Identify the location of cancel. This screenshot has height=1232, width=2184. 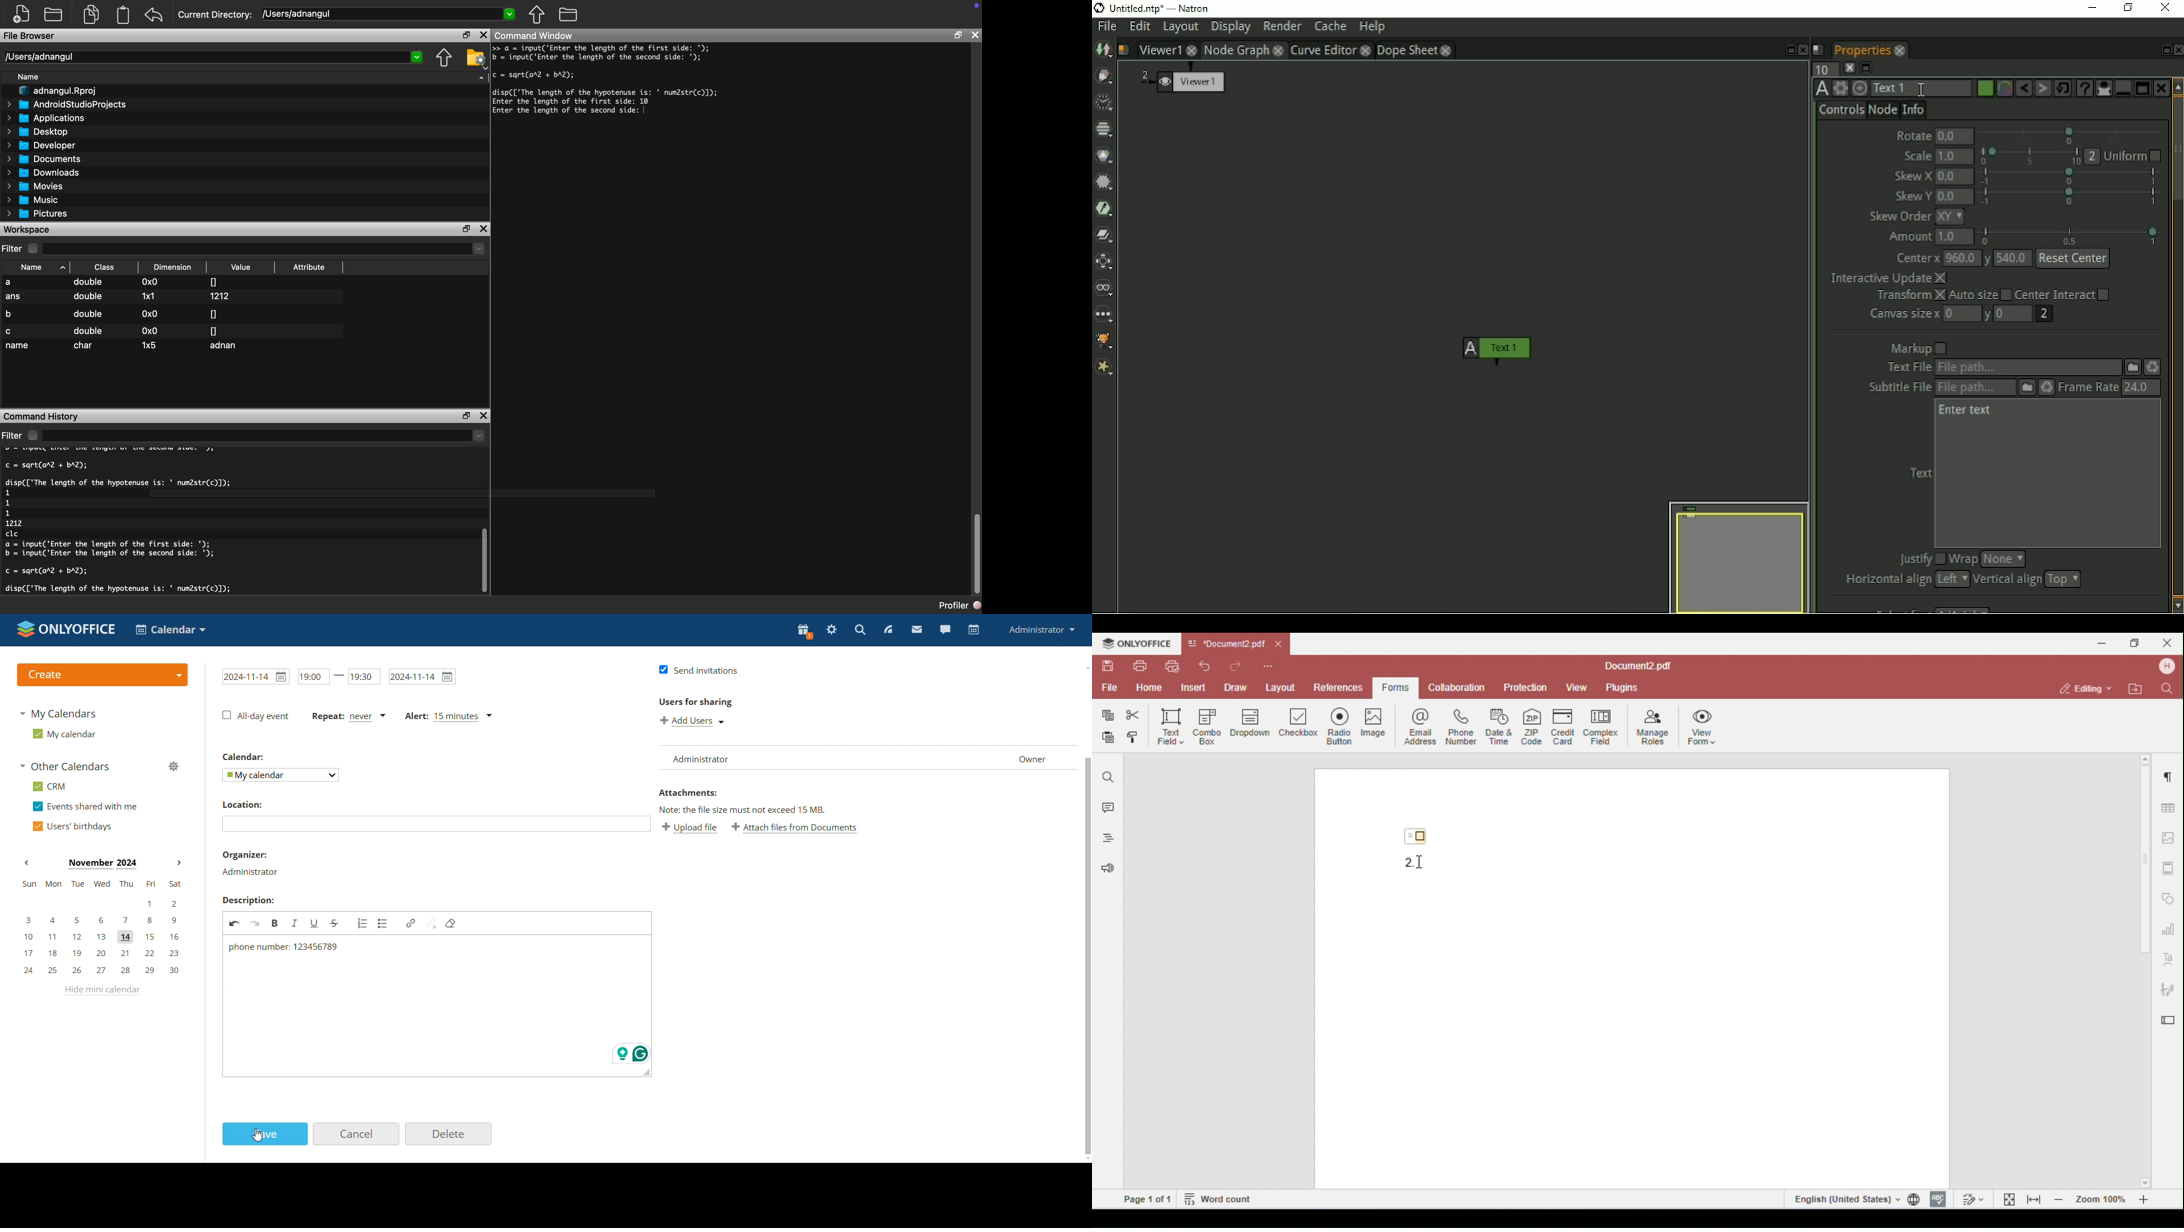
(356, 1134).